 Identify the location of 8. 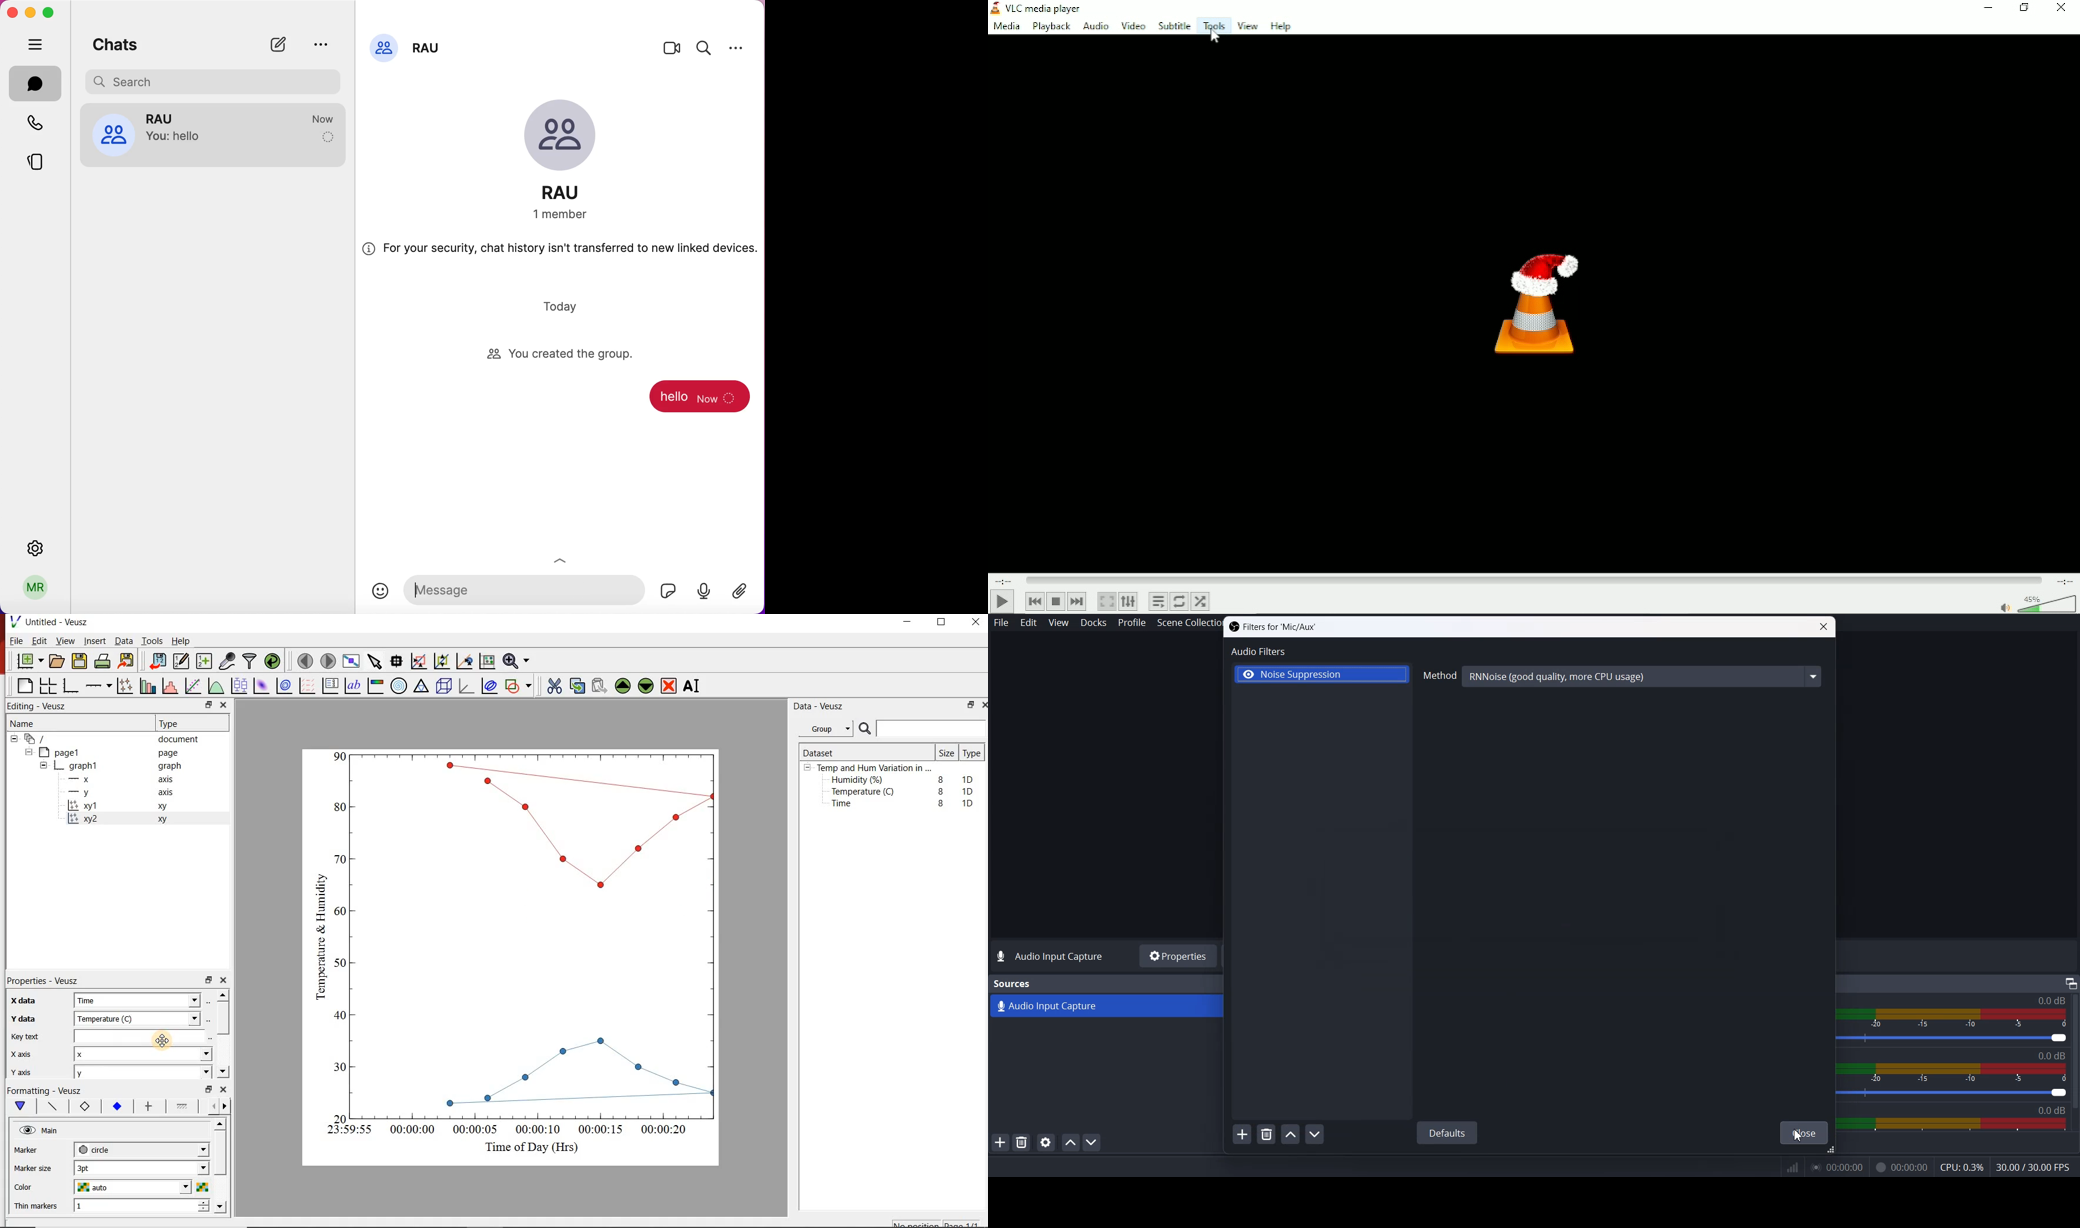
(941, 803).